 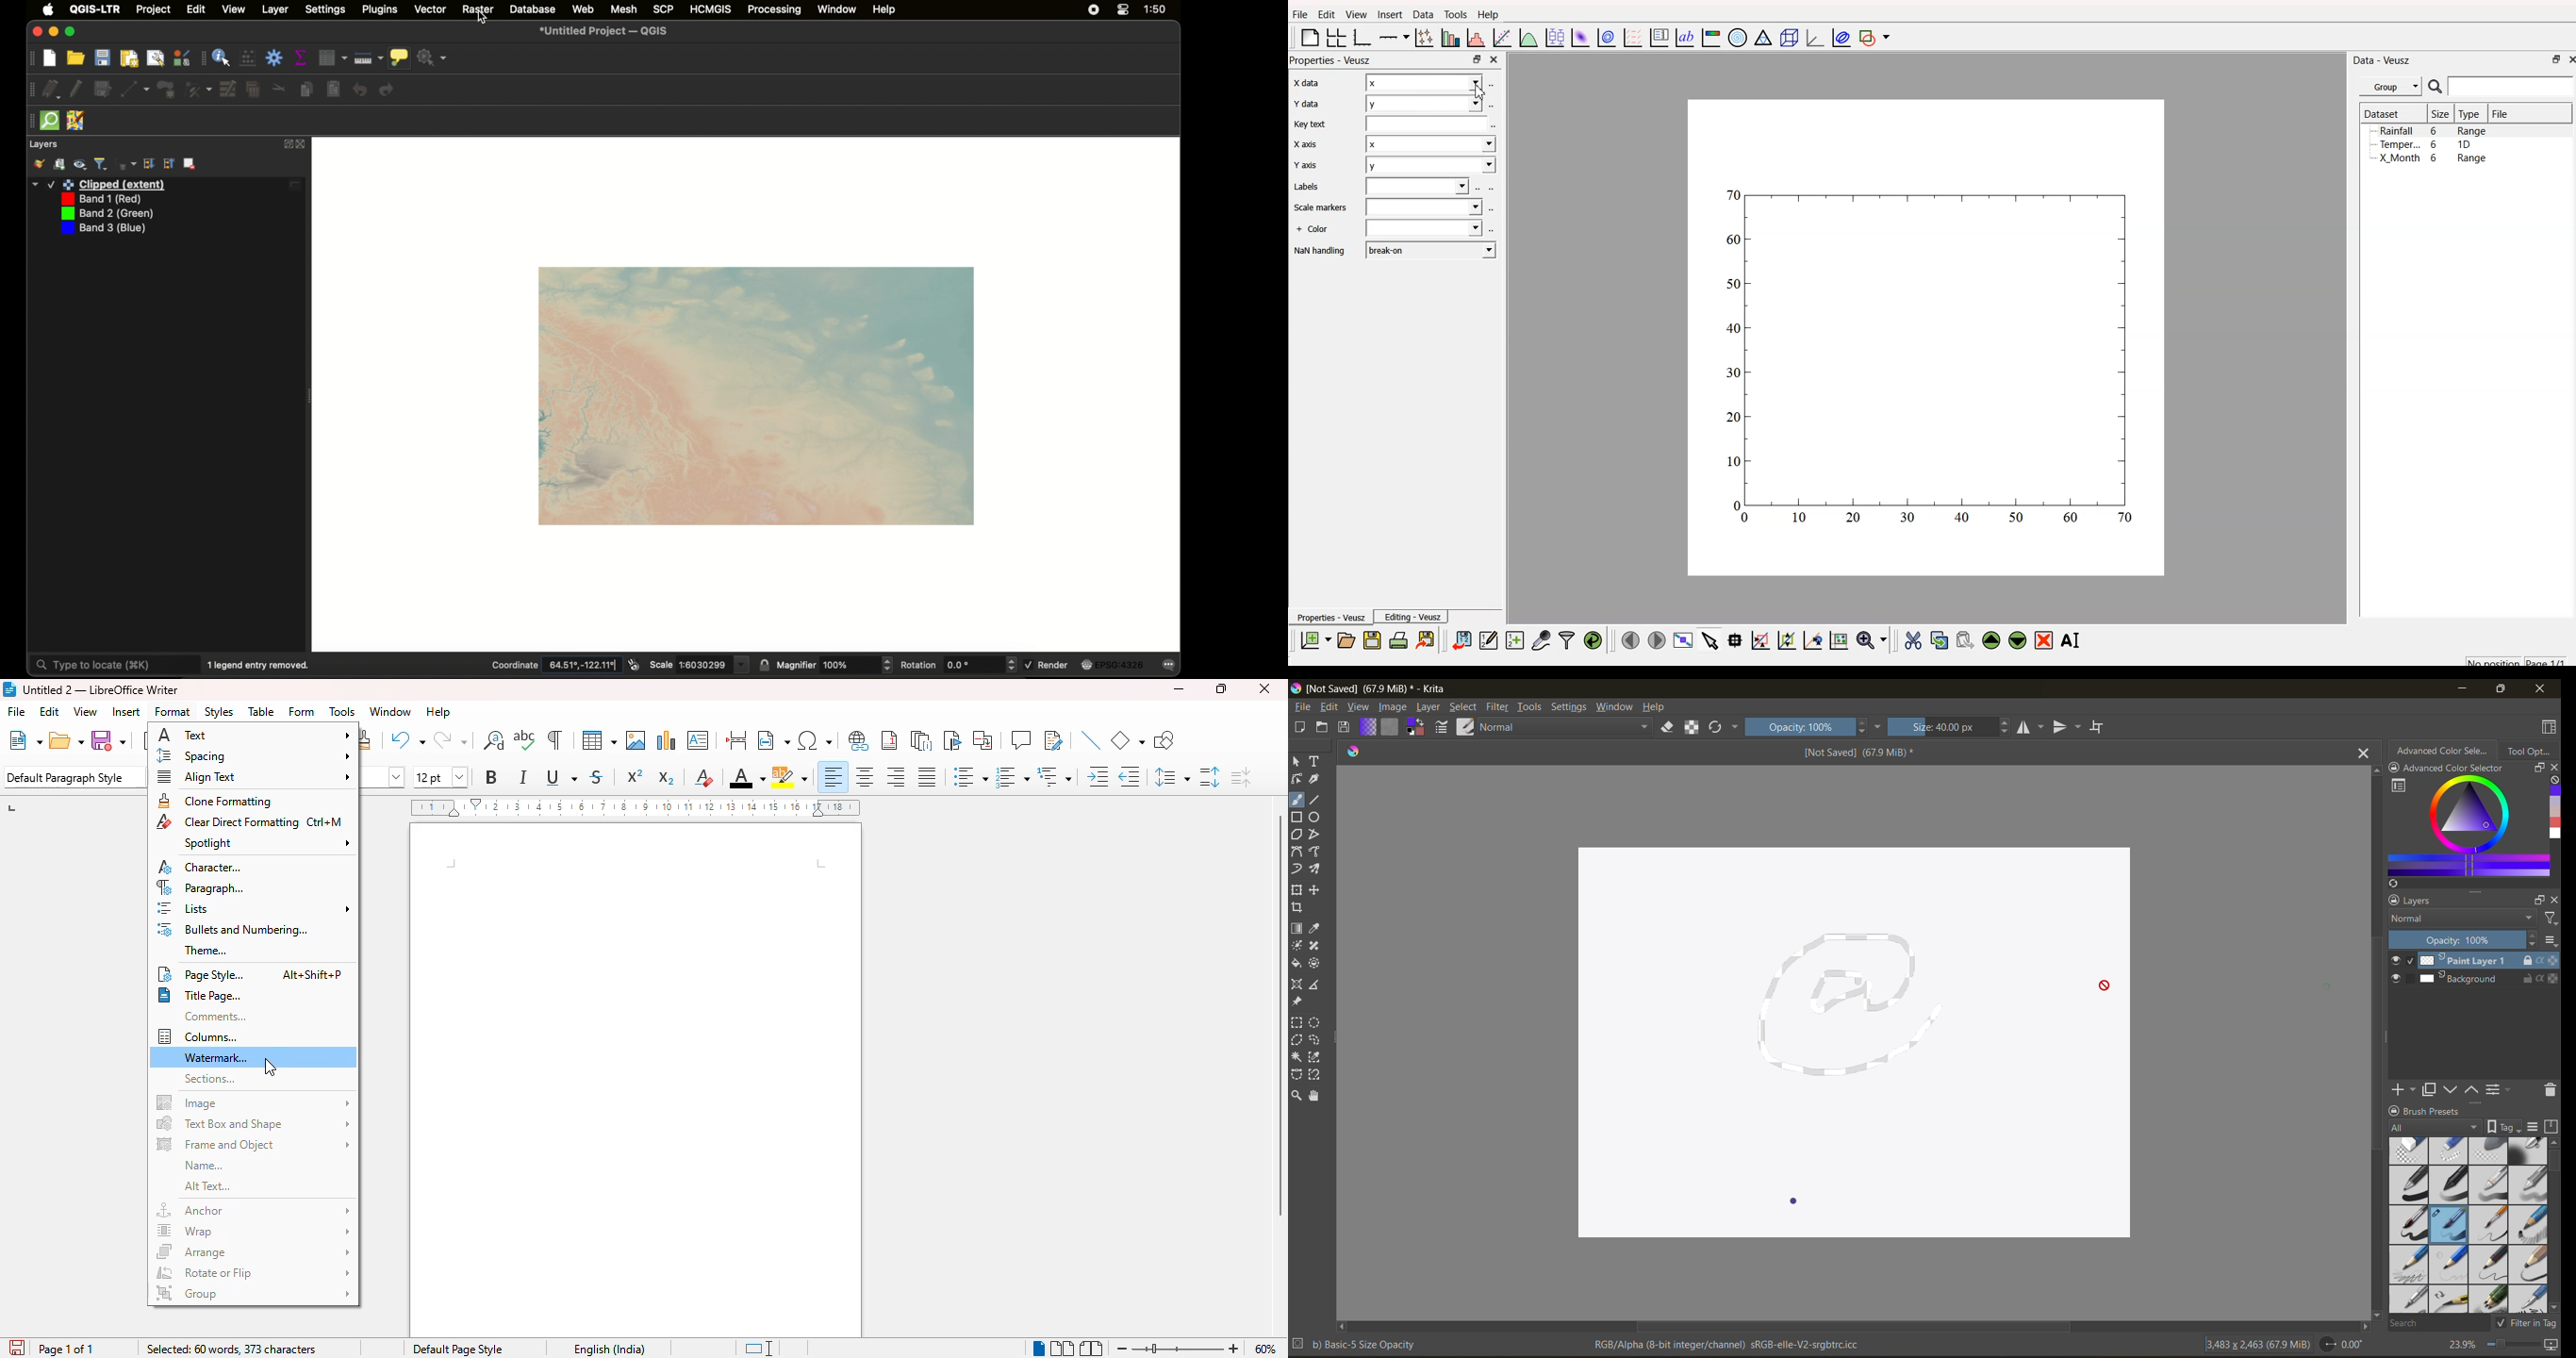 What do you see at coordinates (48, 9) in the screenshot?
I see `apple icon` at bounding box center [48, 9].